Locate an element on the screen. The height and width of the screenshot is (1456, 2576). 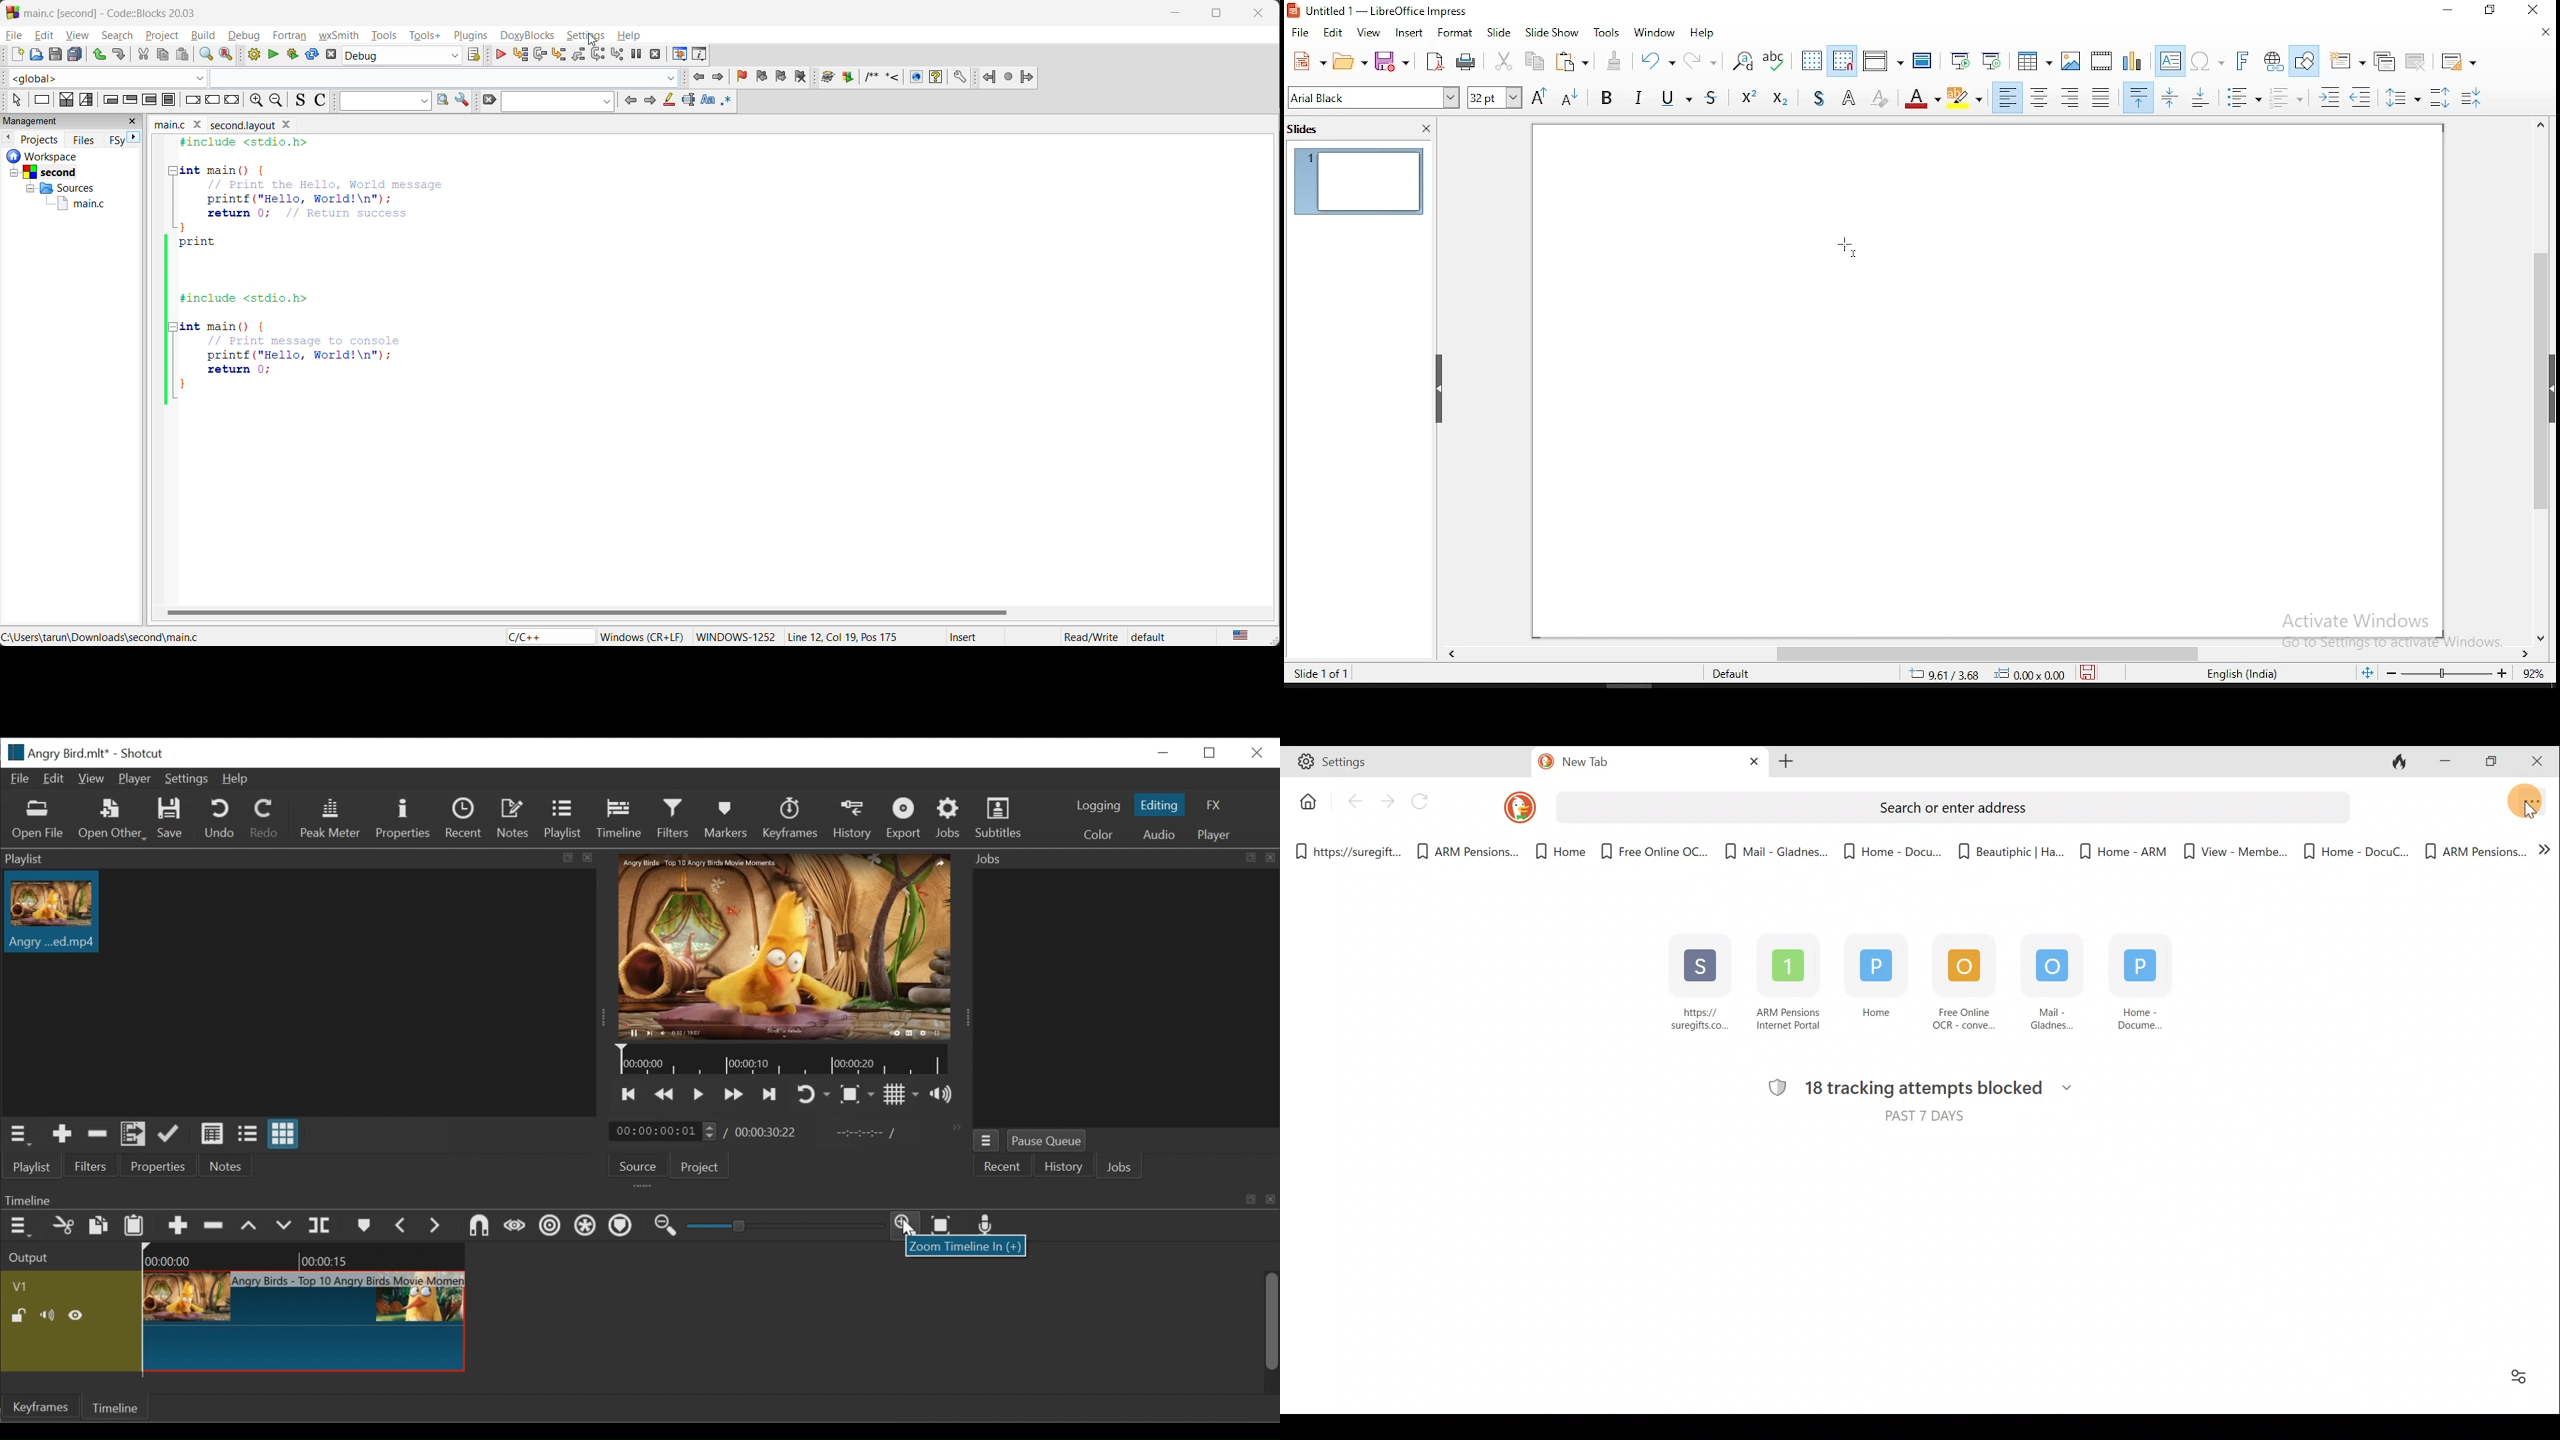
close is located at coordinates (1260, 14).